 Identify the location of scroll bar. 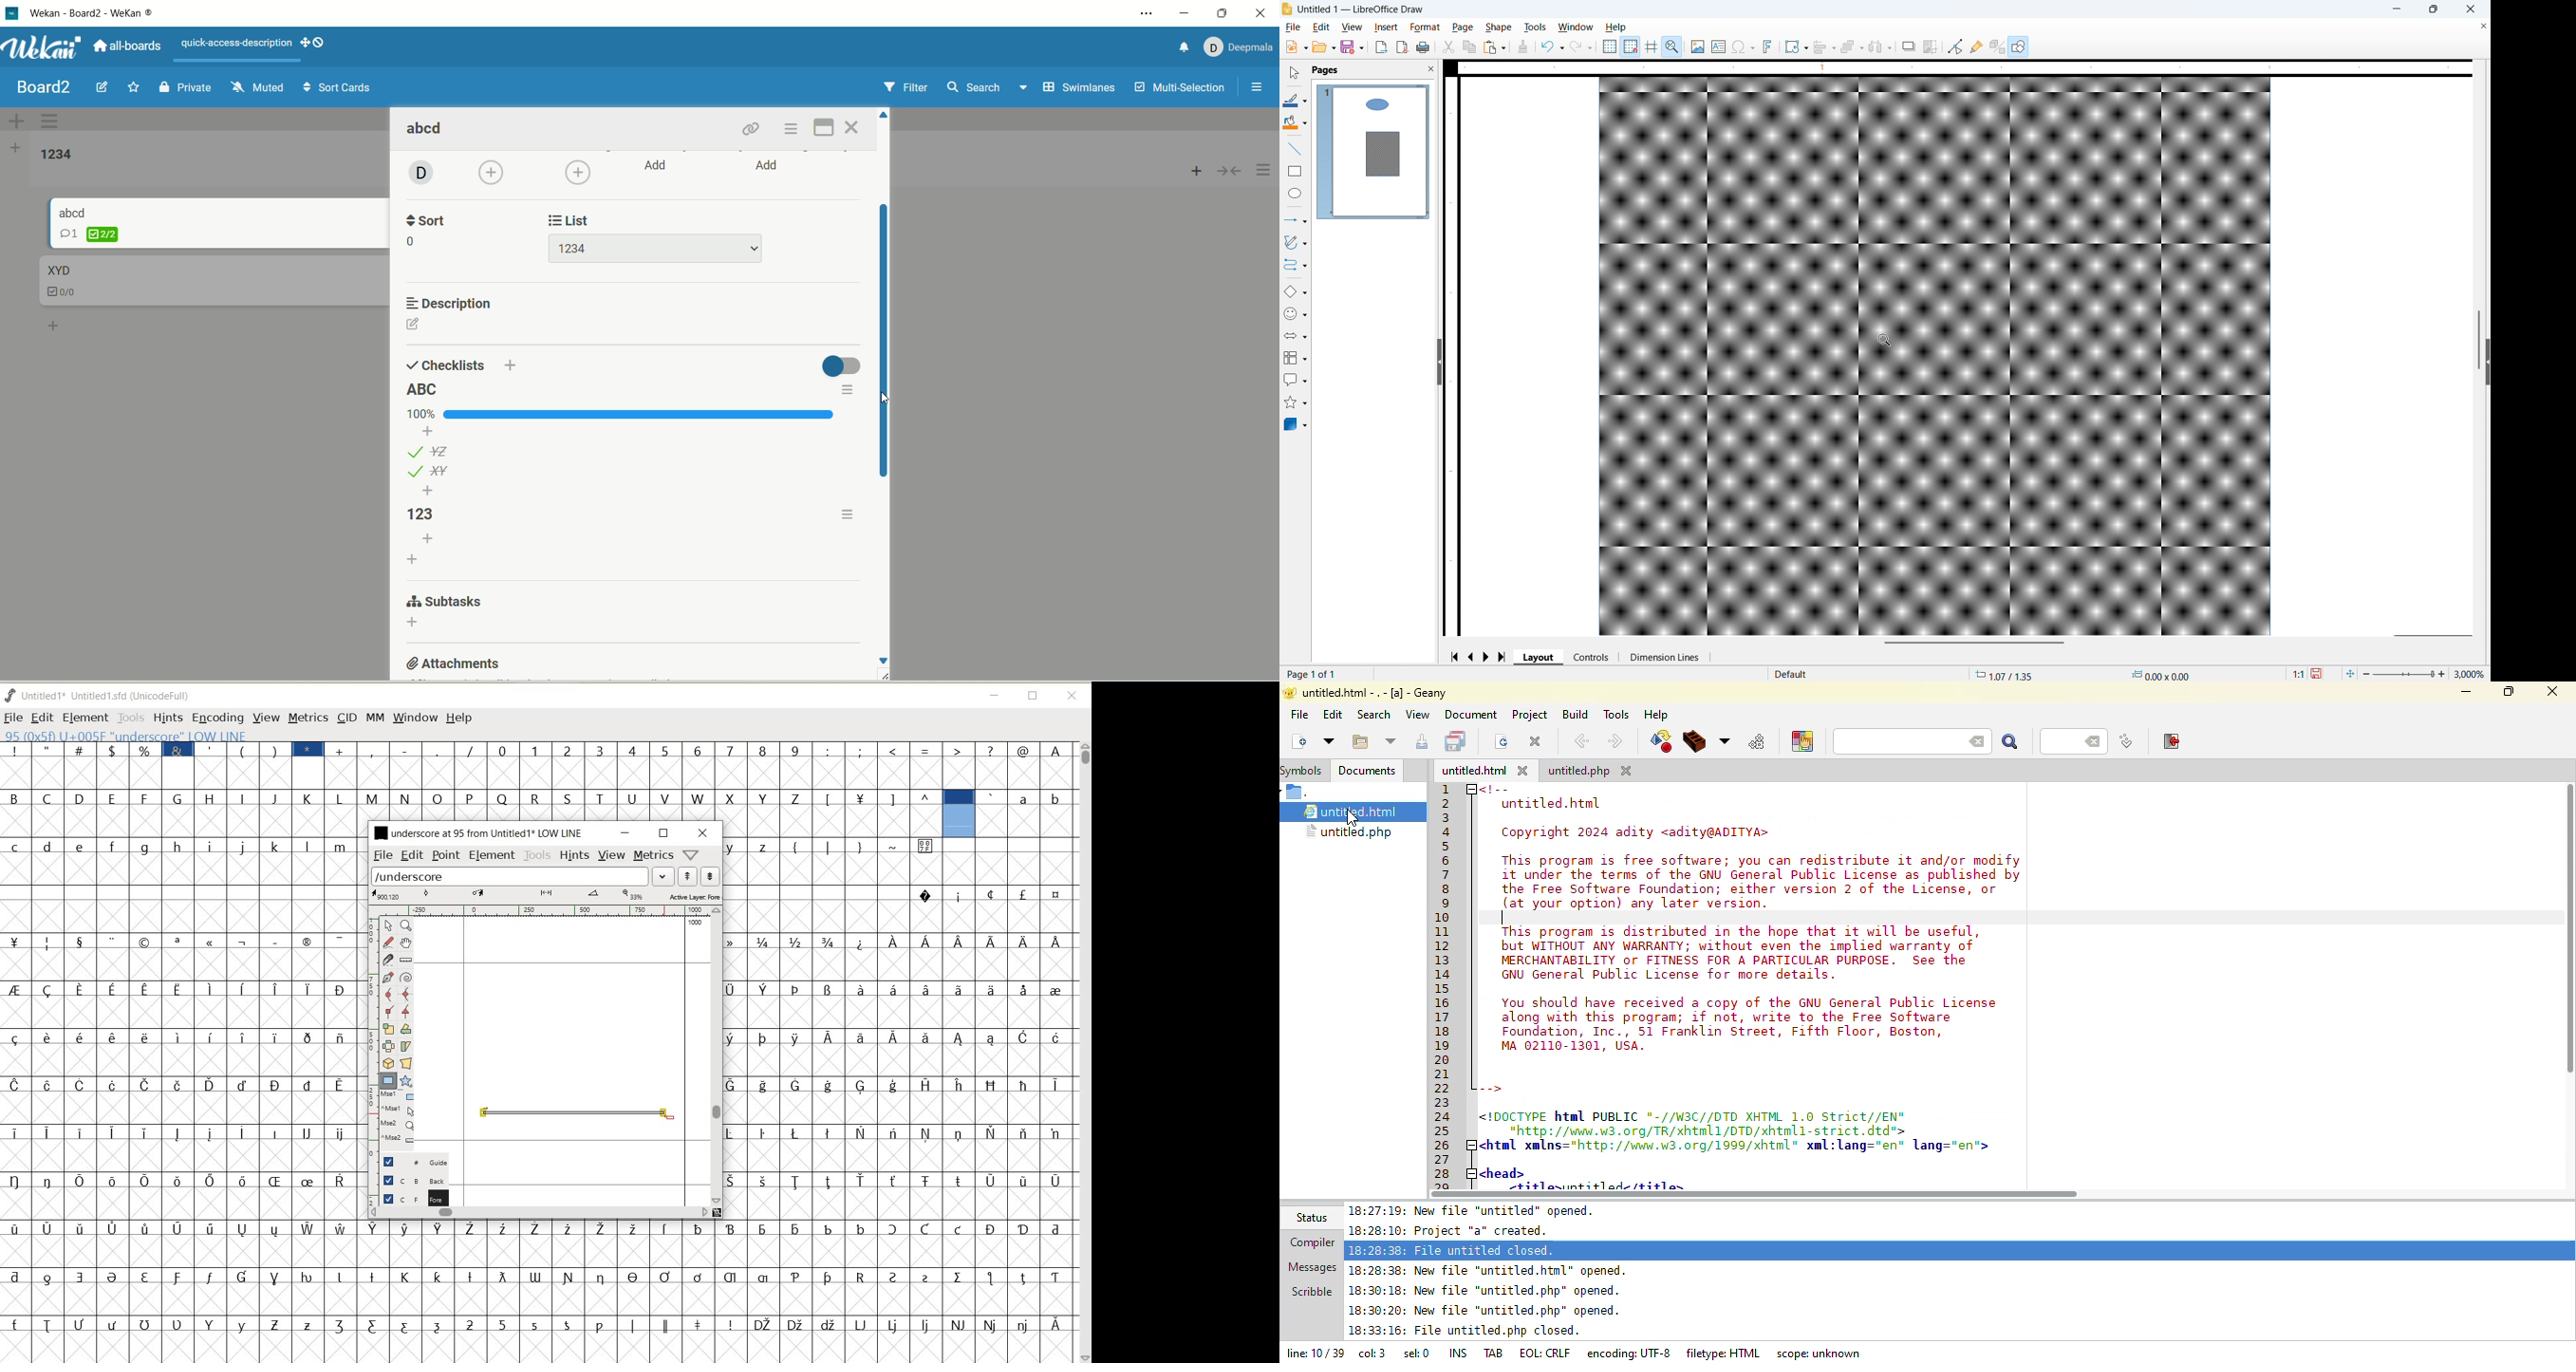
(1760, 1194).